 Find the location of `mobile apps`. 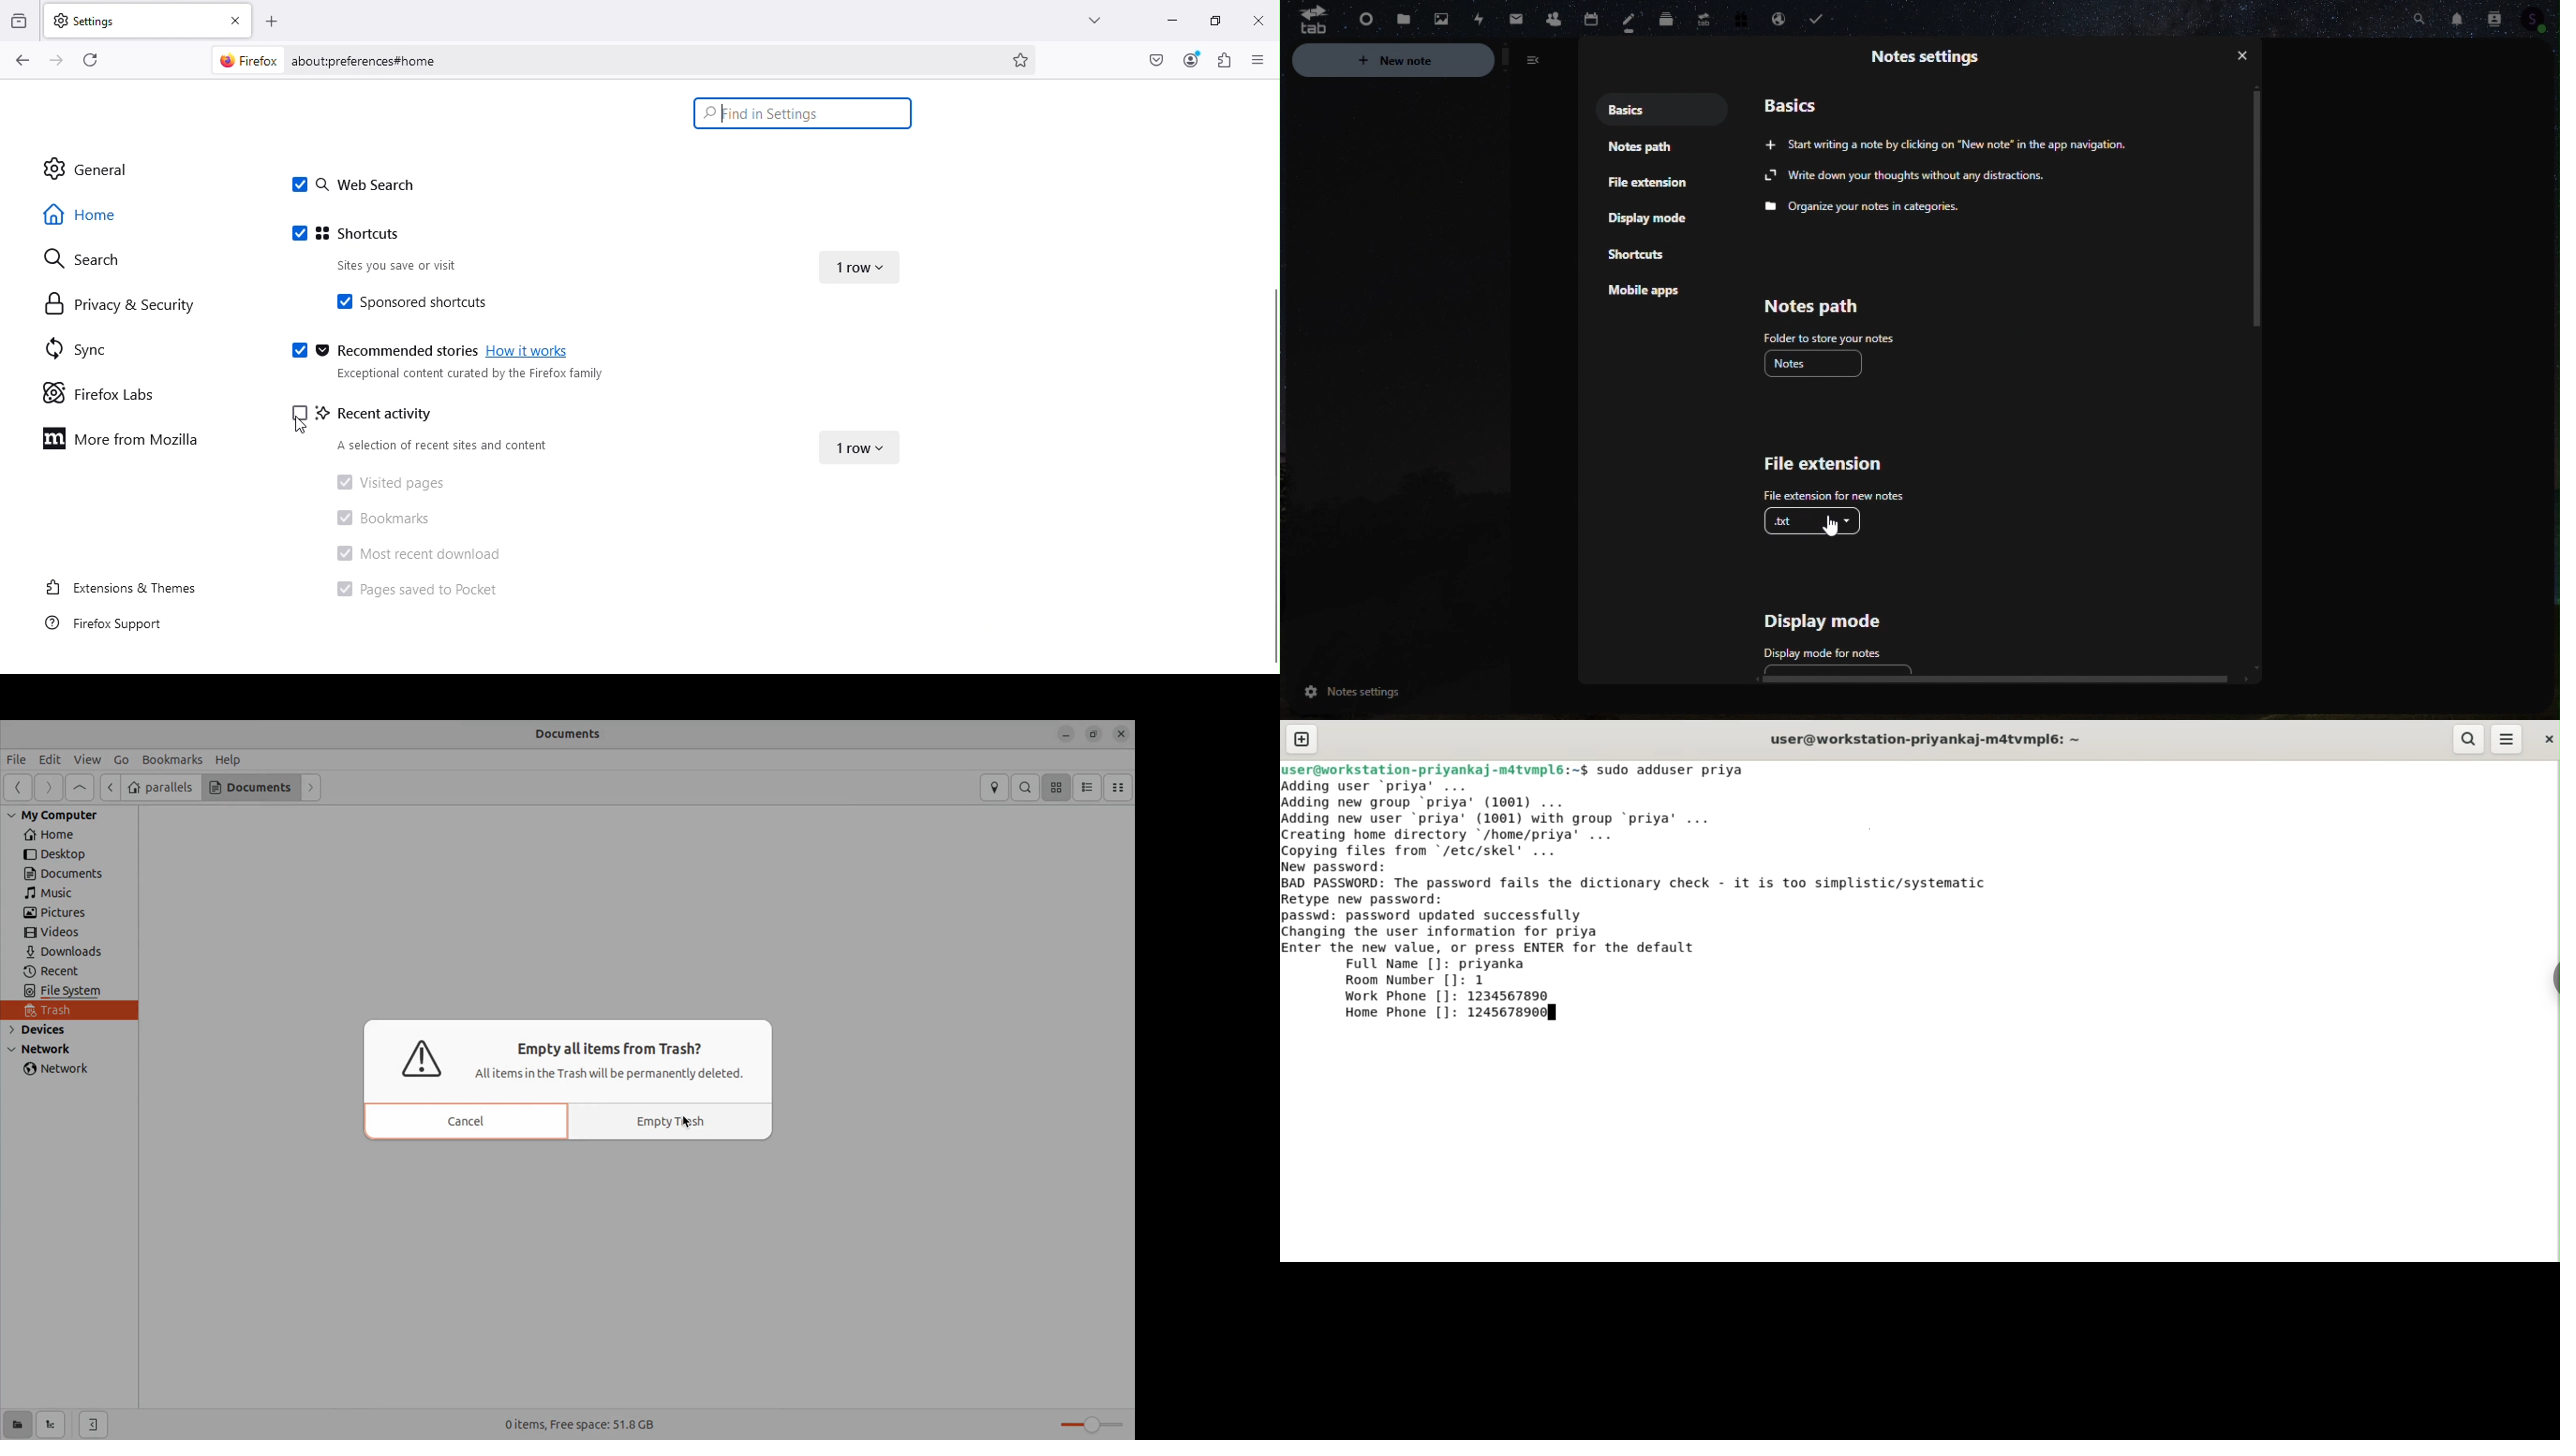

mobile apps is located at coordinates (1657, 296).